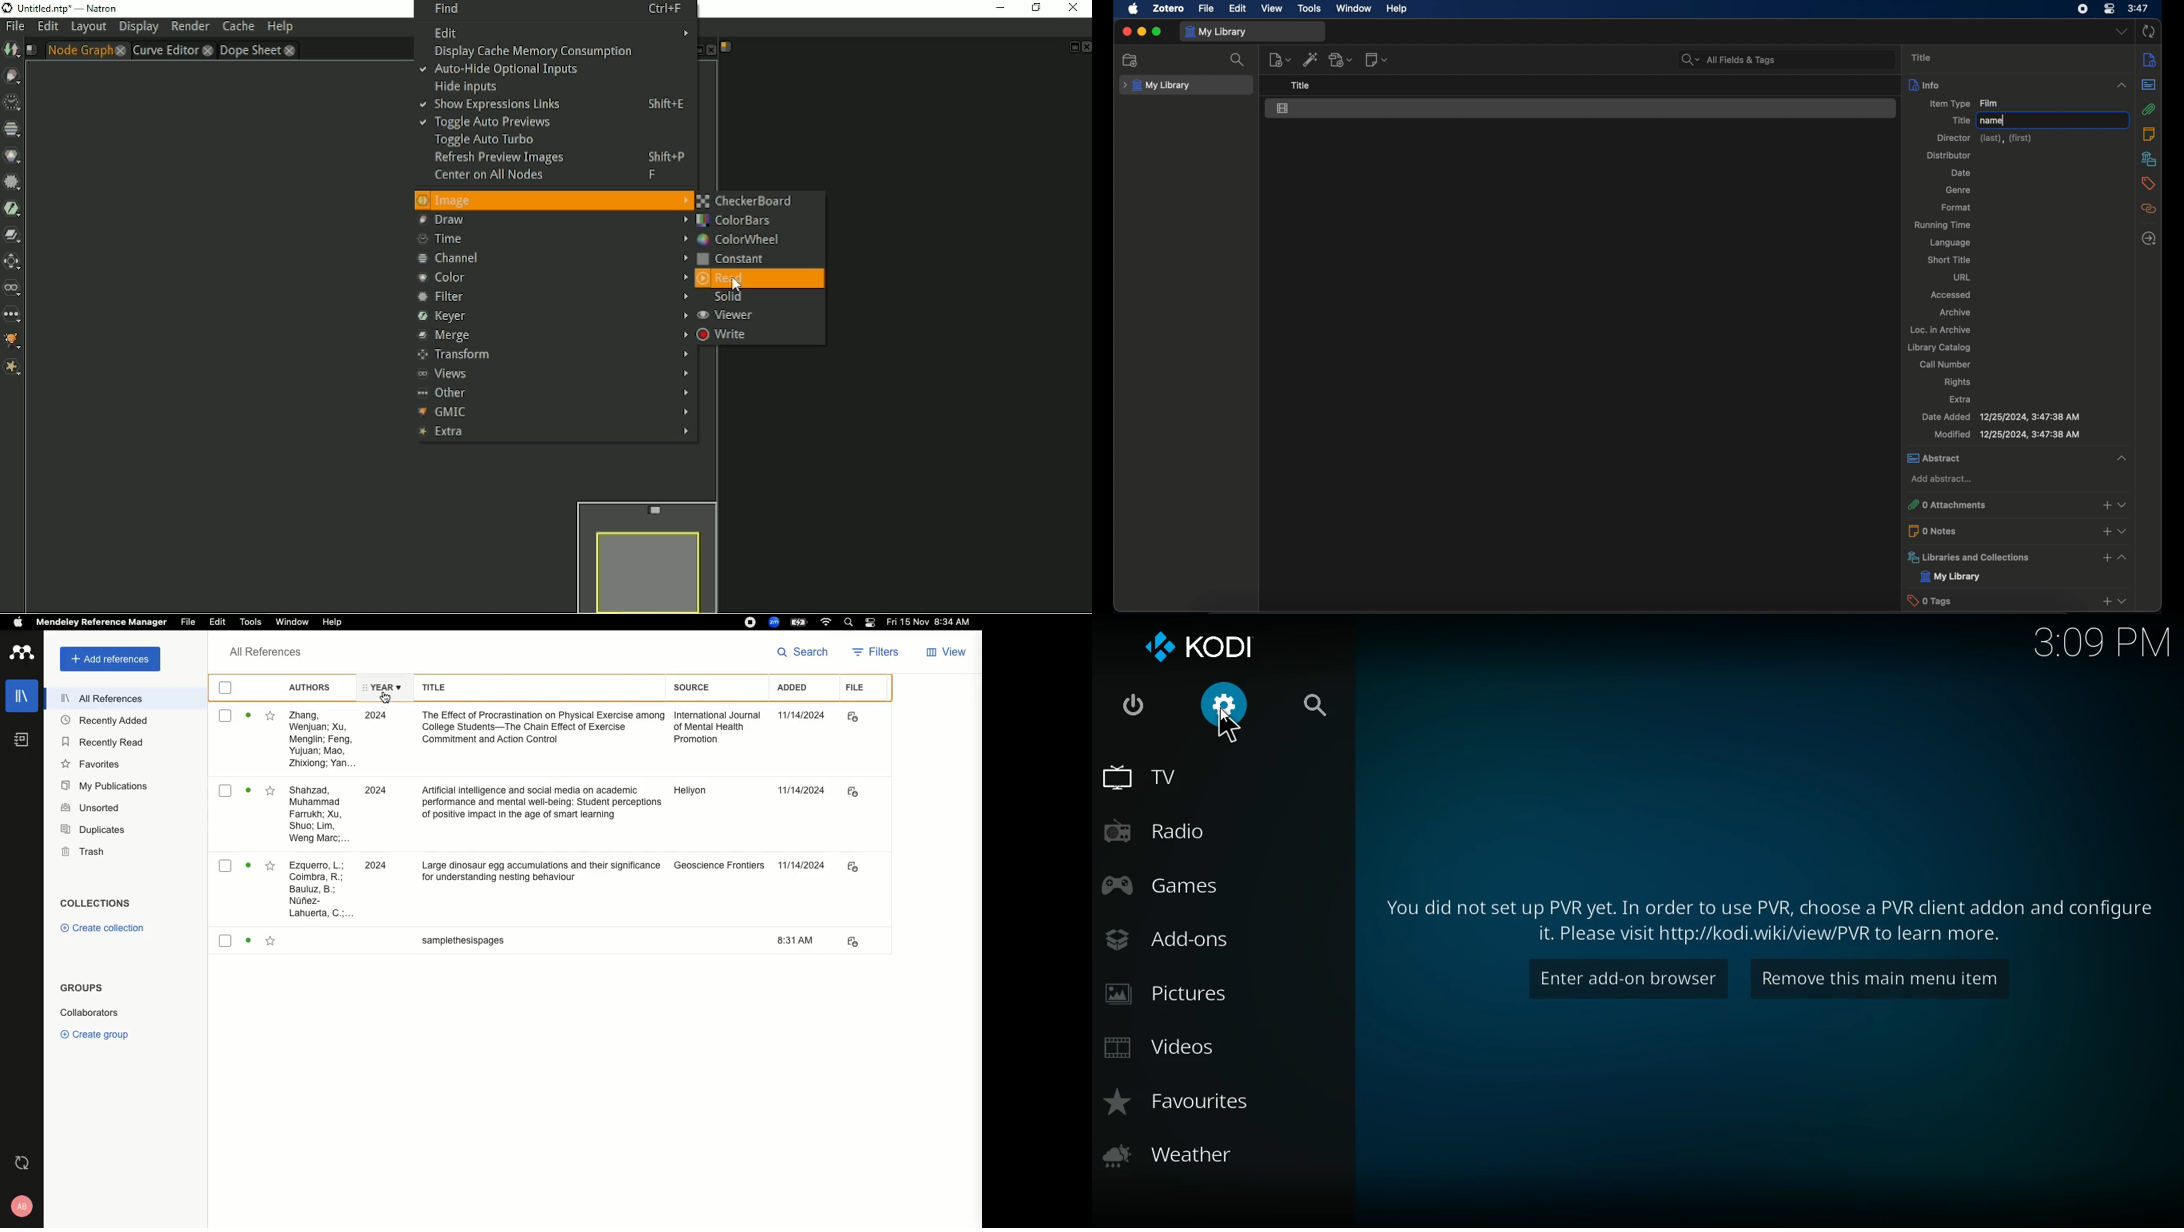  Describe the element at coordinates (1218, 1100) in the screenshot. I see `favourites` at that location.